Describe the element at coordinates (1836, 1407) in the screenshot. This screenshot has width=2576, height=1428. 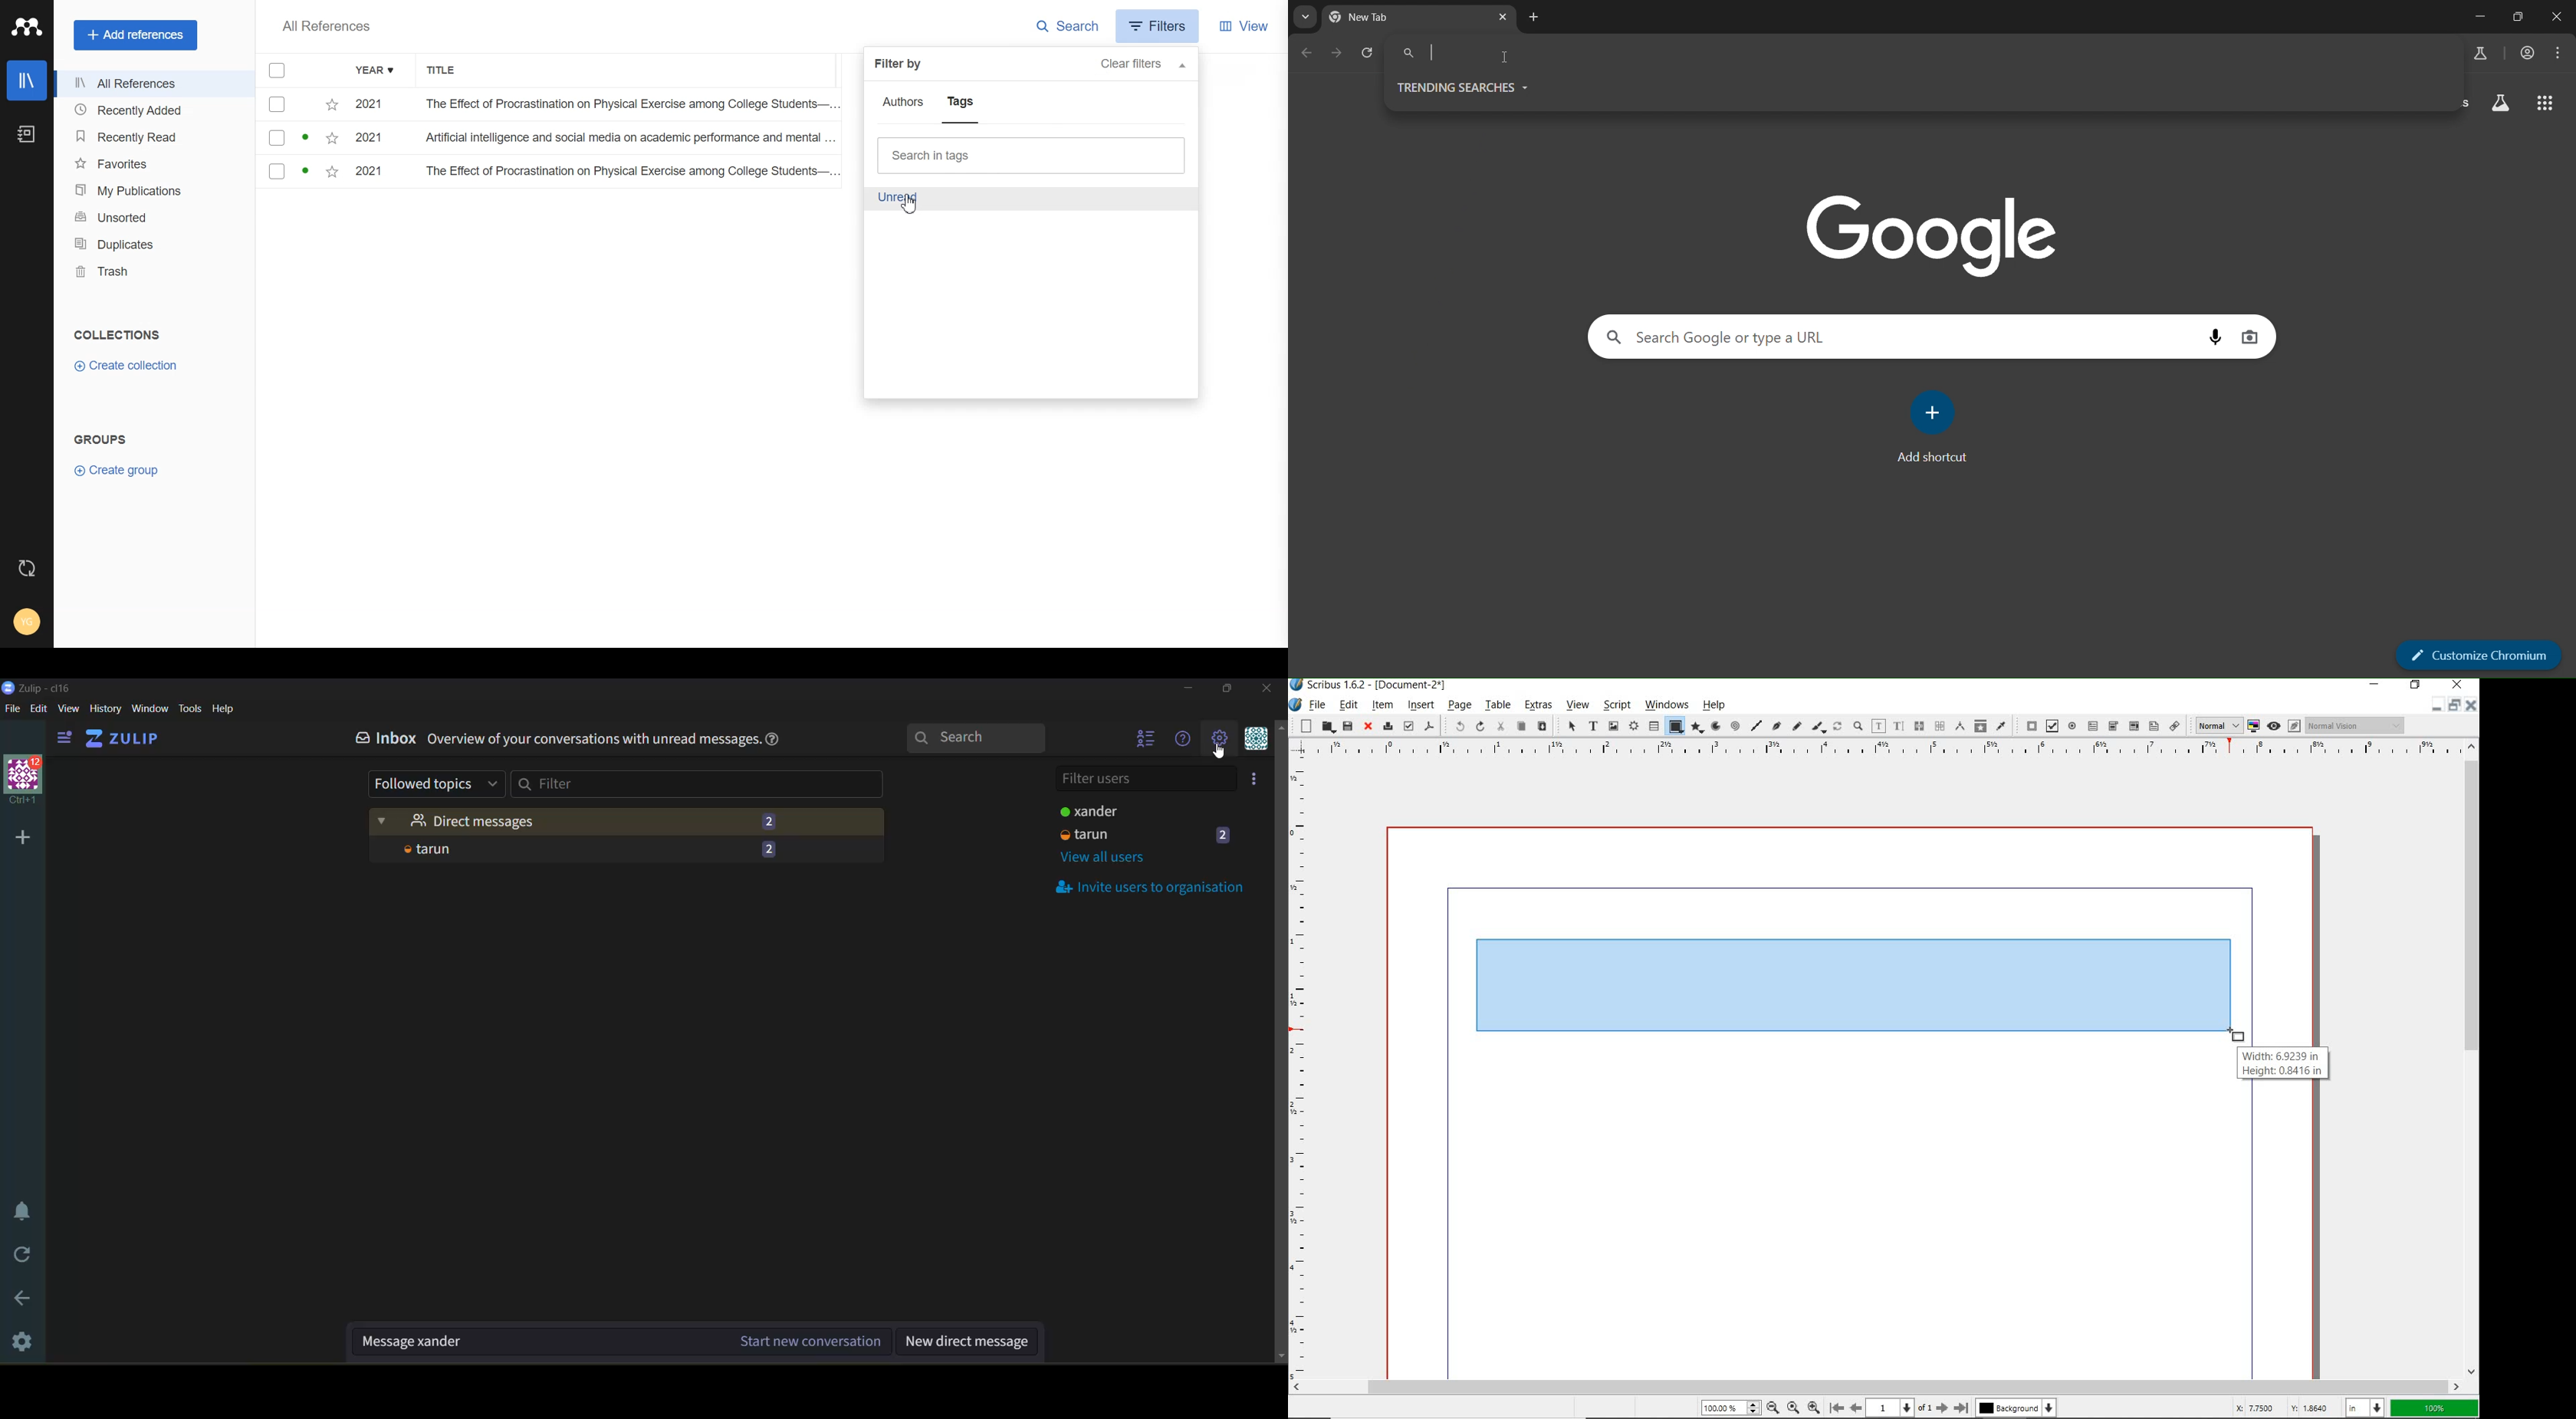
I see `move to first` at that location.